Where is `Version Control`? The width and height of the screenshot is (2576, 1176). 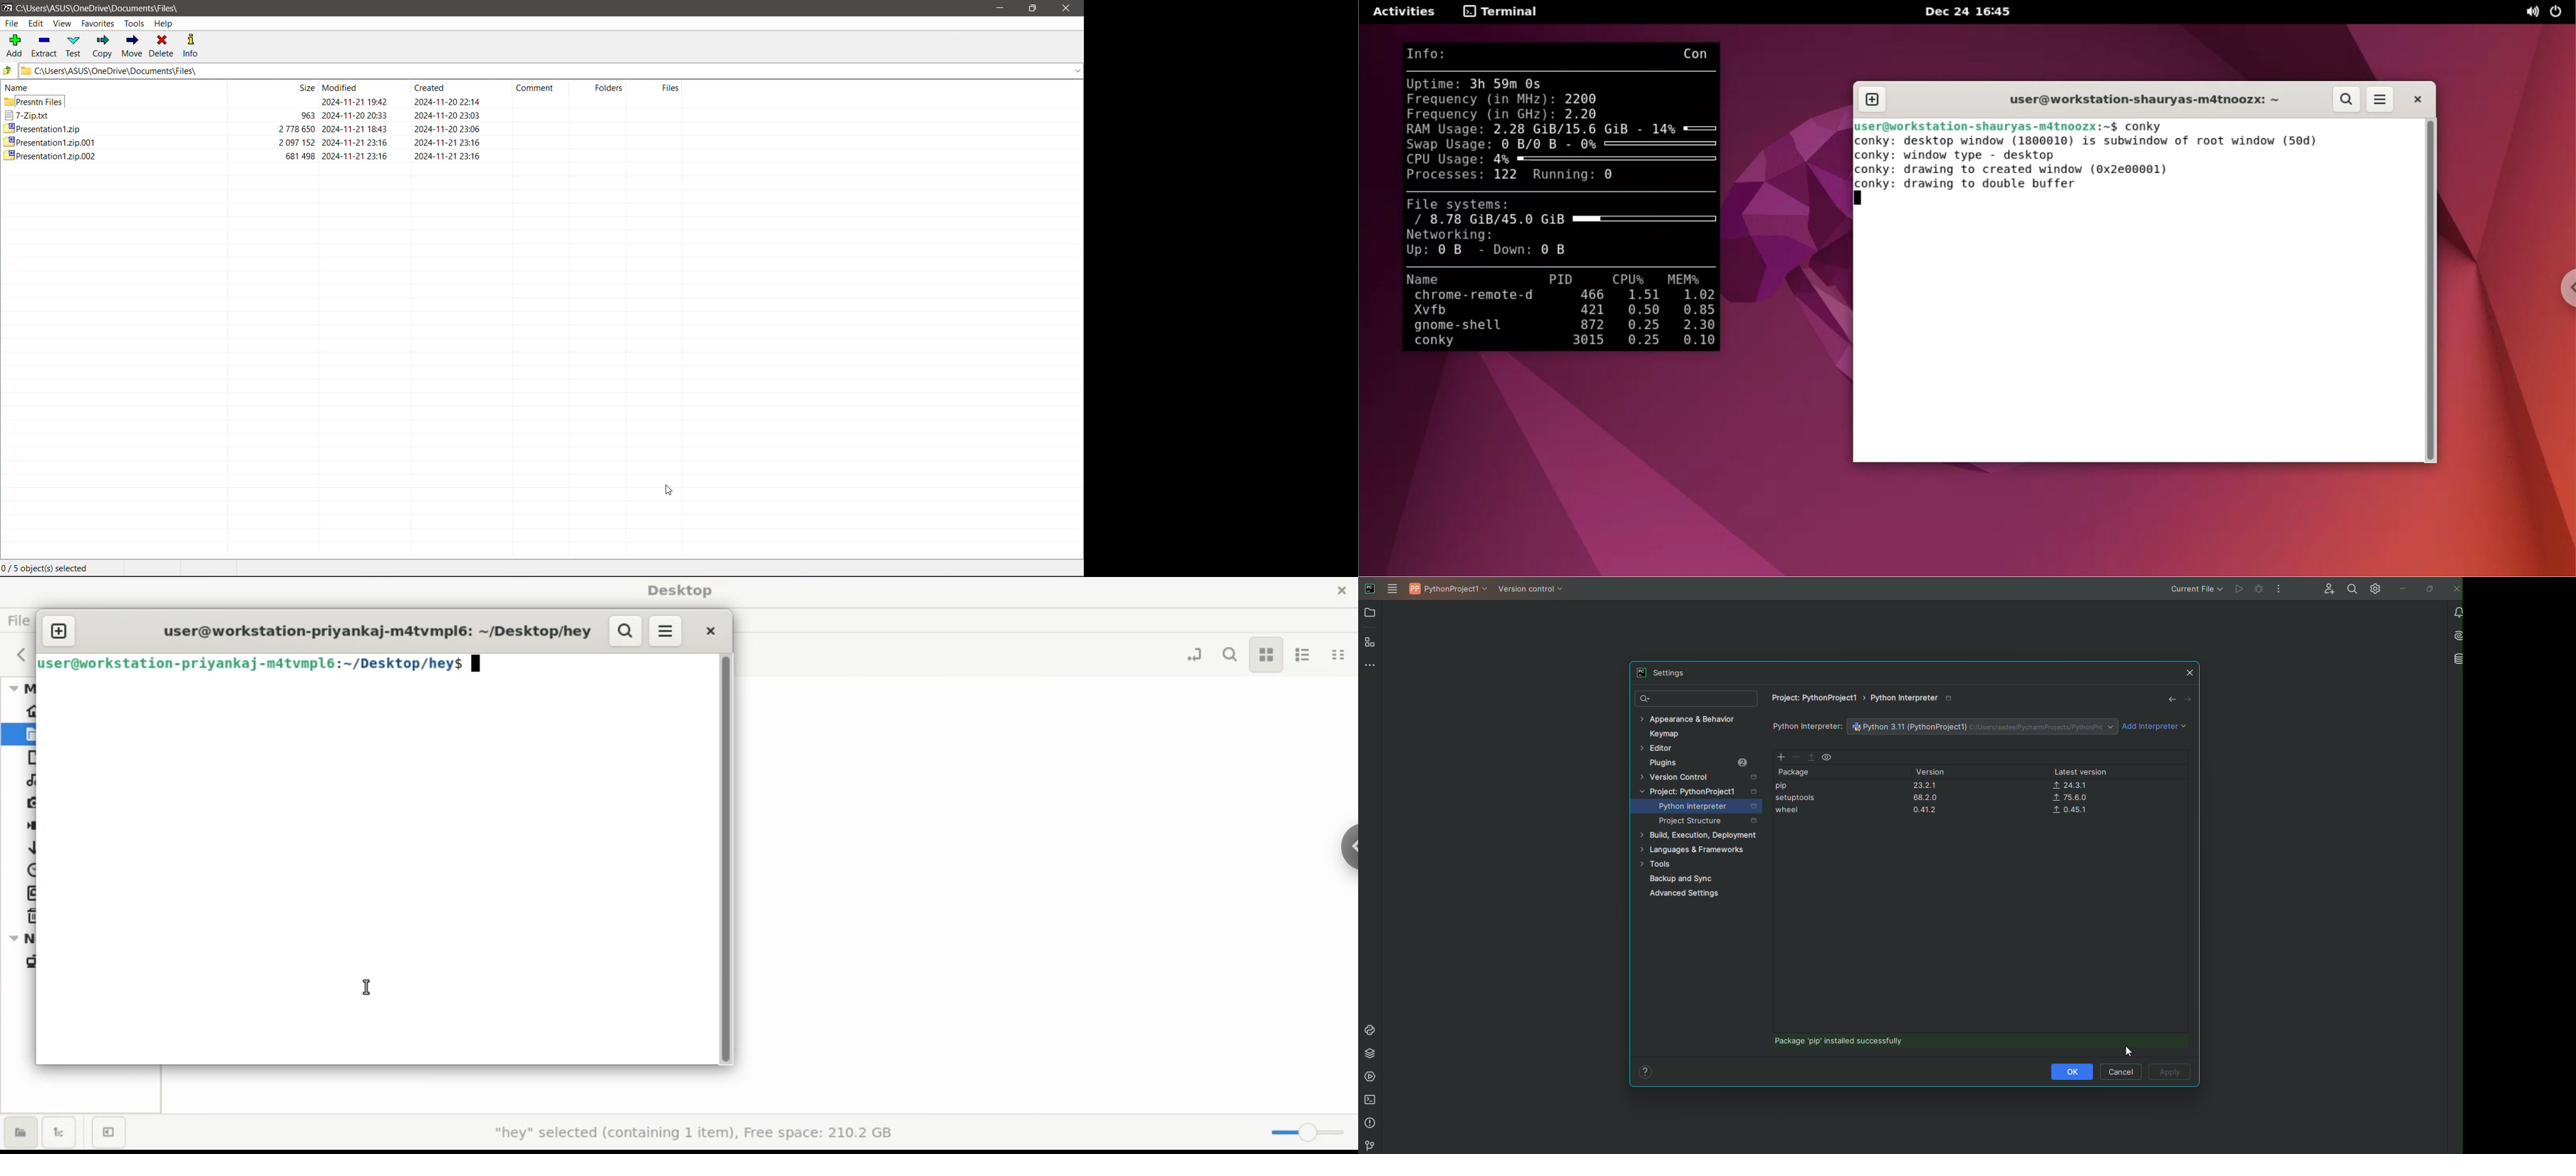 Version Control is located at coordinates (1369, 1145).